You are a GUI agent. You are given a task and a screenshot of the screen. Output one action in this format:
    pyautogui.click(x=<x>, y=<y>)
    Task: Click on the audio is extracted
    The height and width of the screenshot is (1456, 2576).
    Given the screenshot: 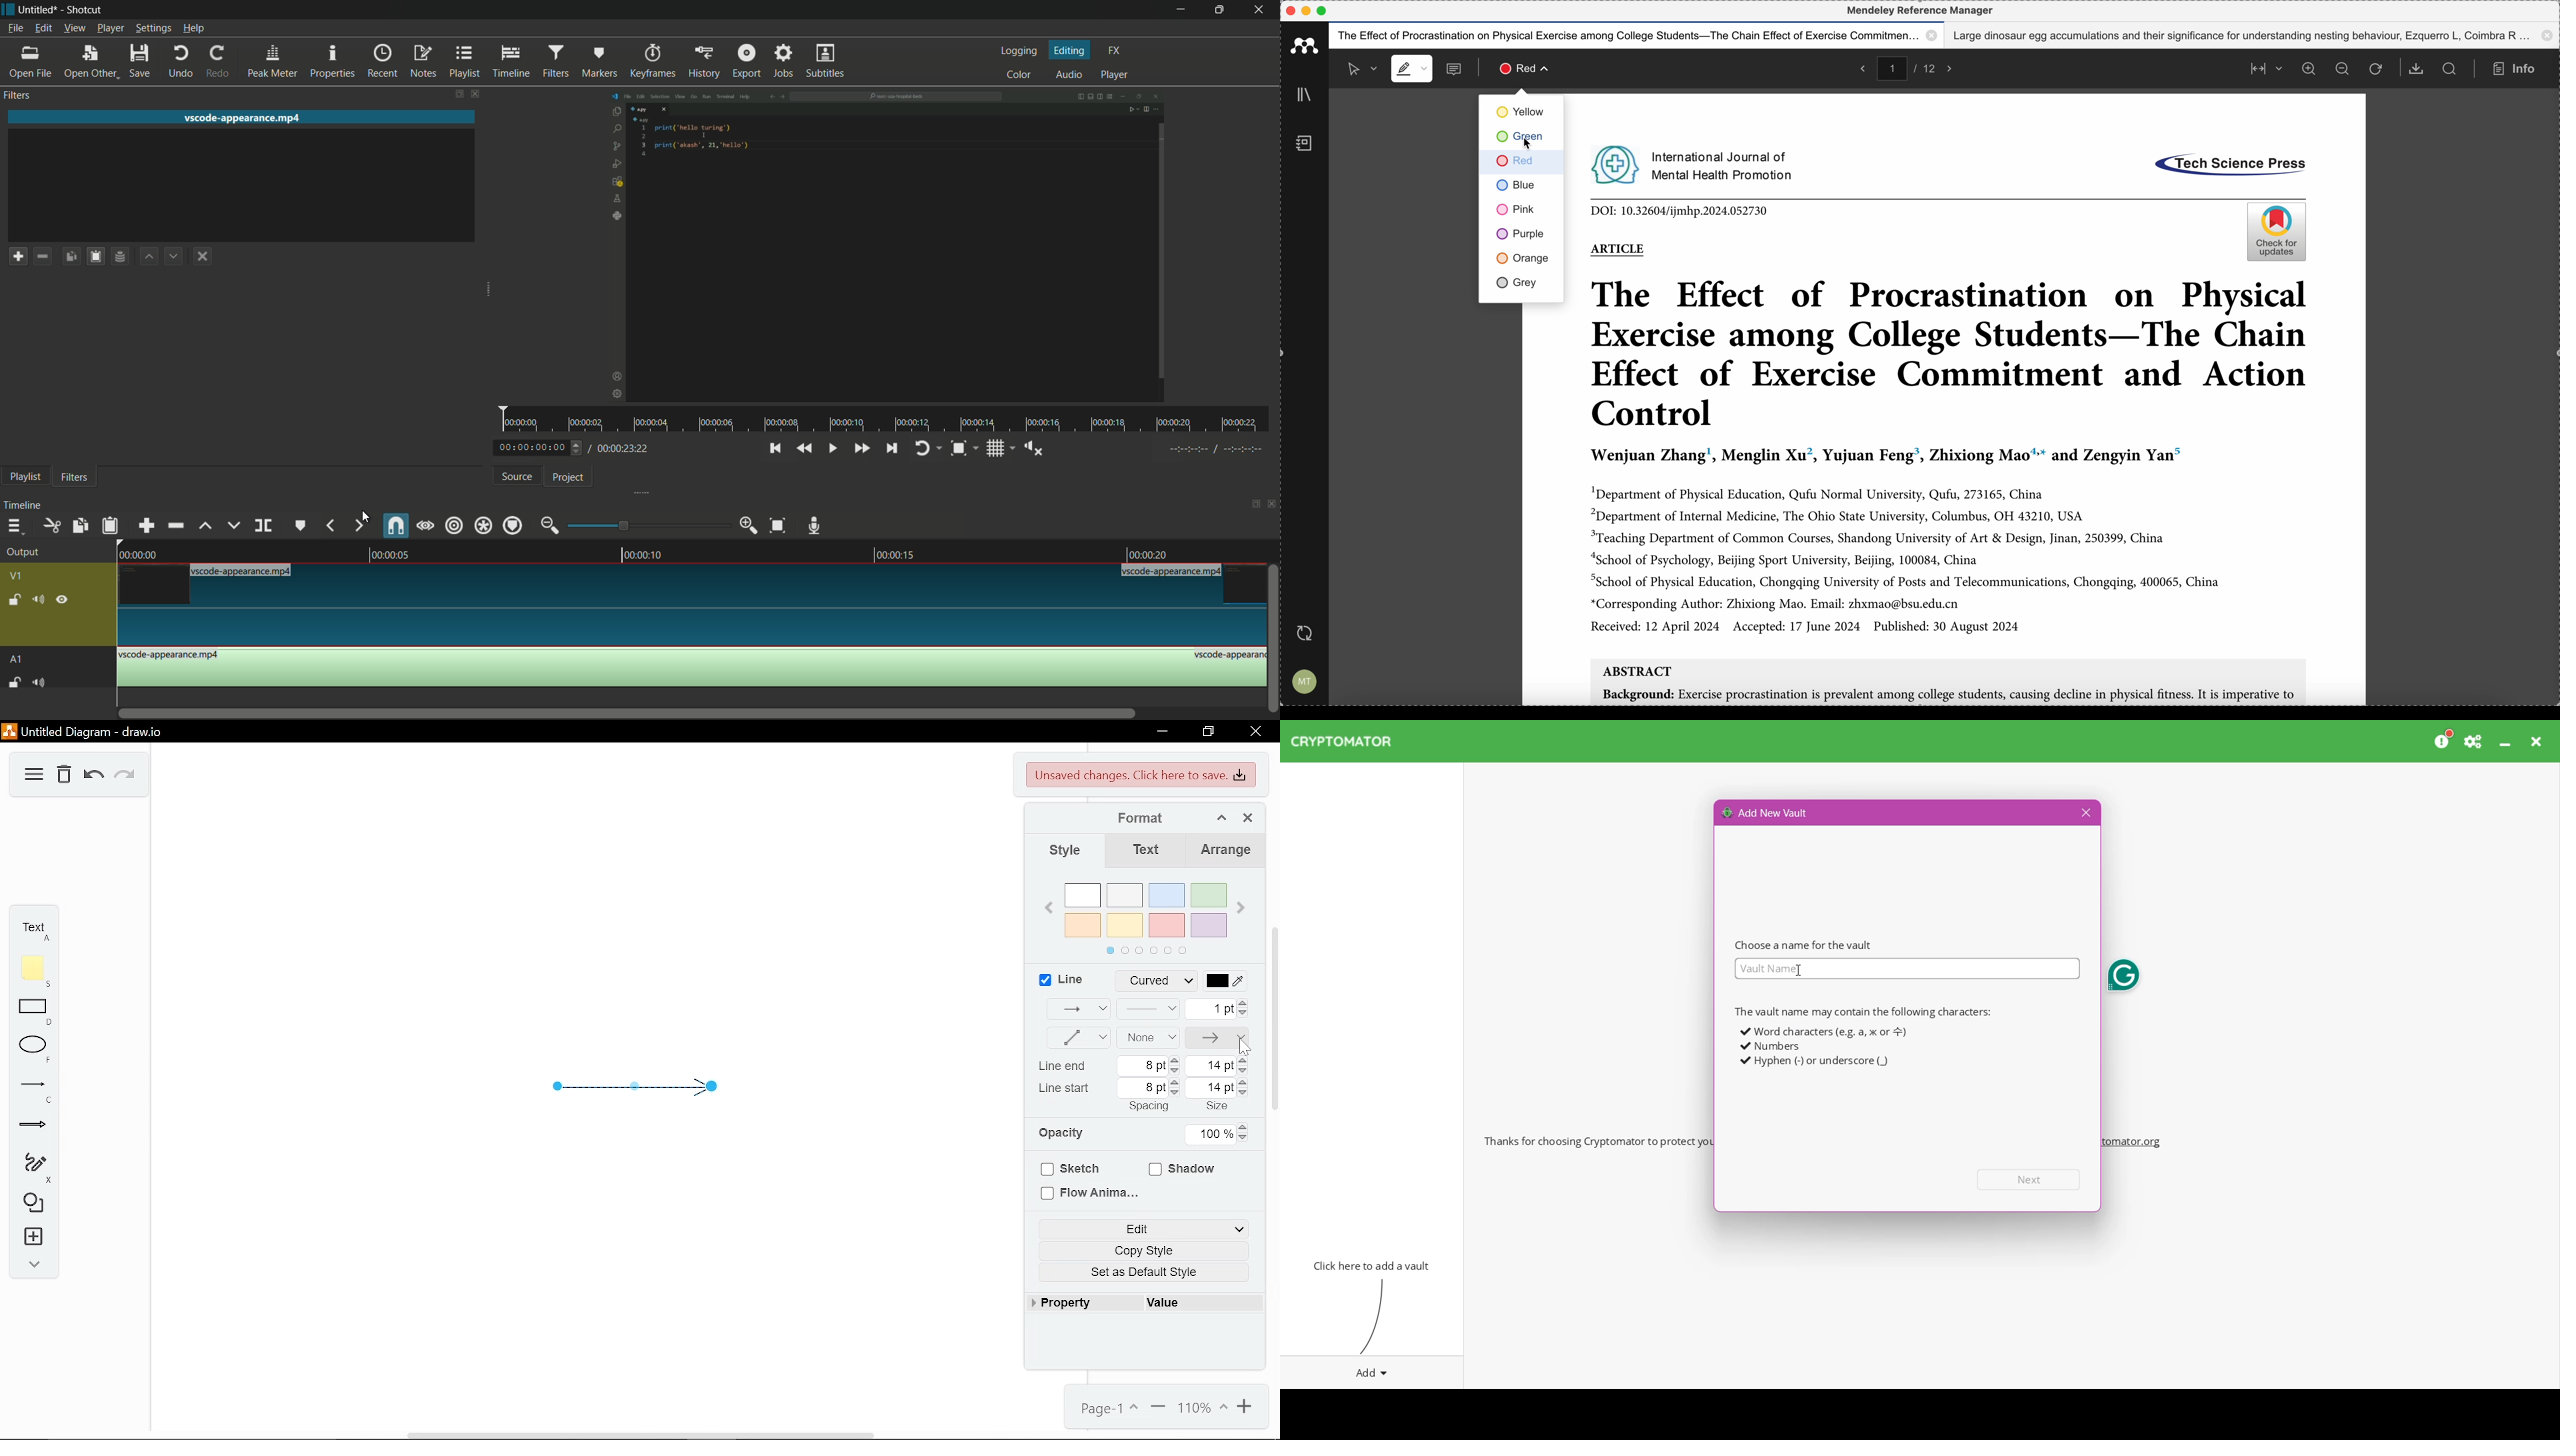 What is the action you would take?
    pyautogui.click(x=693, y=667)
    